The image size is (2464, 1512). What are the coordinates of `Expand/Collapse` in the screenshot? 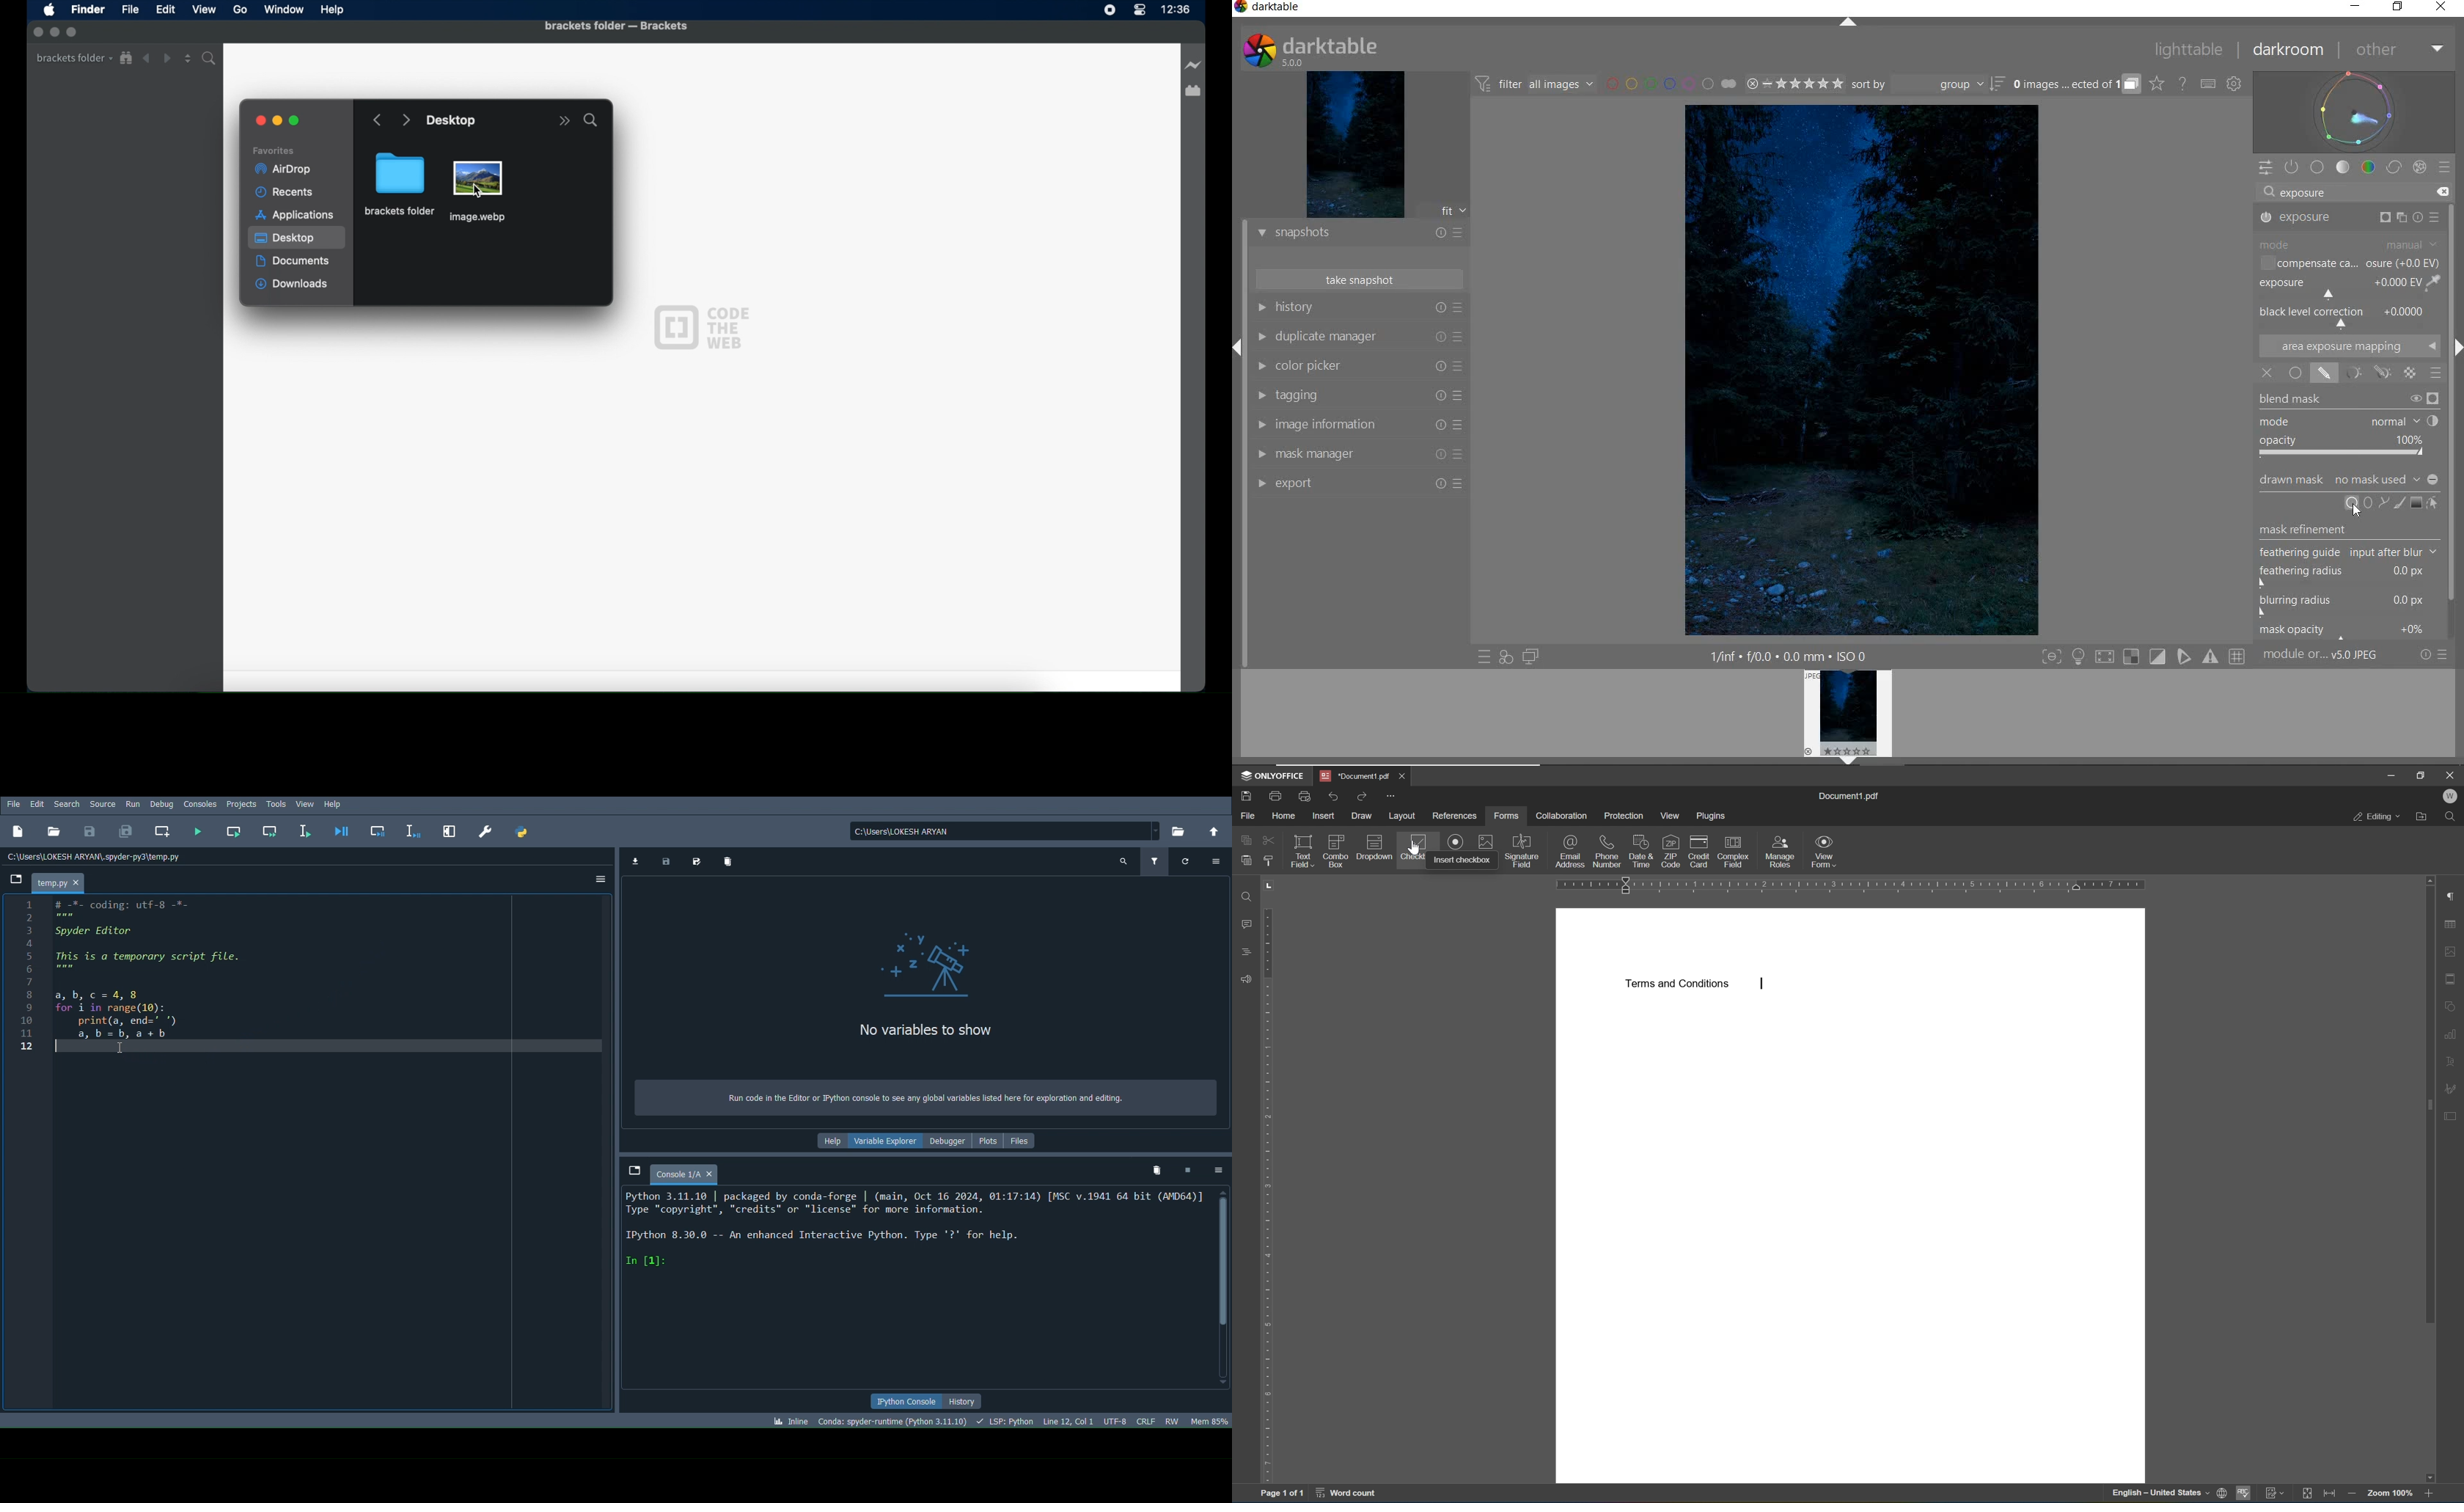 It's located at (1239, 346).